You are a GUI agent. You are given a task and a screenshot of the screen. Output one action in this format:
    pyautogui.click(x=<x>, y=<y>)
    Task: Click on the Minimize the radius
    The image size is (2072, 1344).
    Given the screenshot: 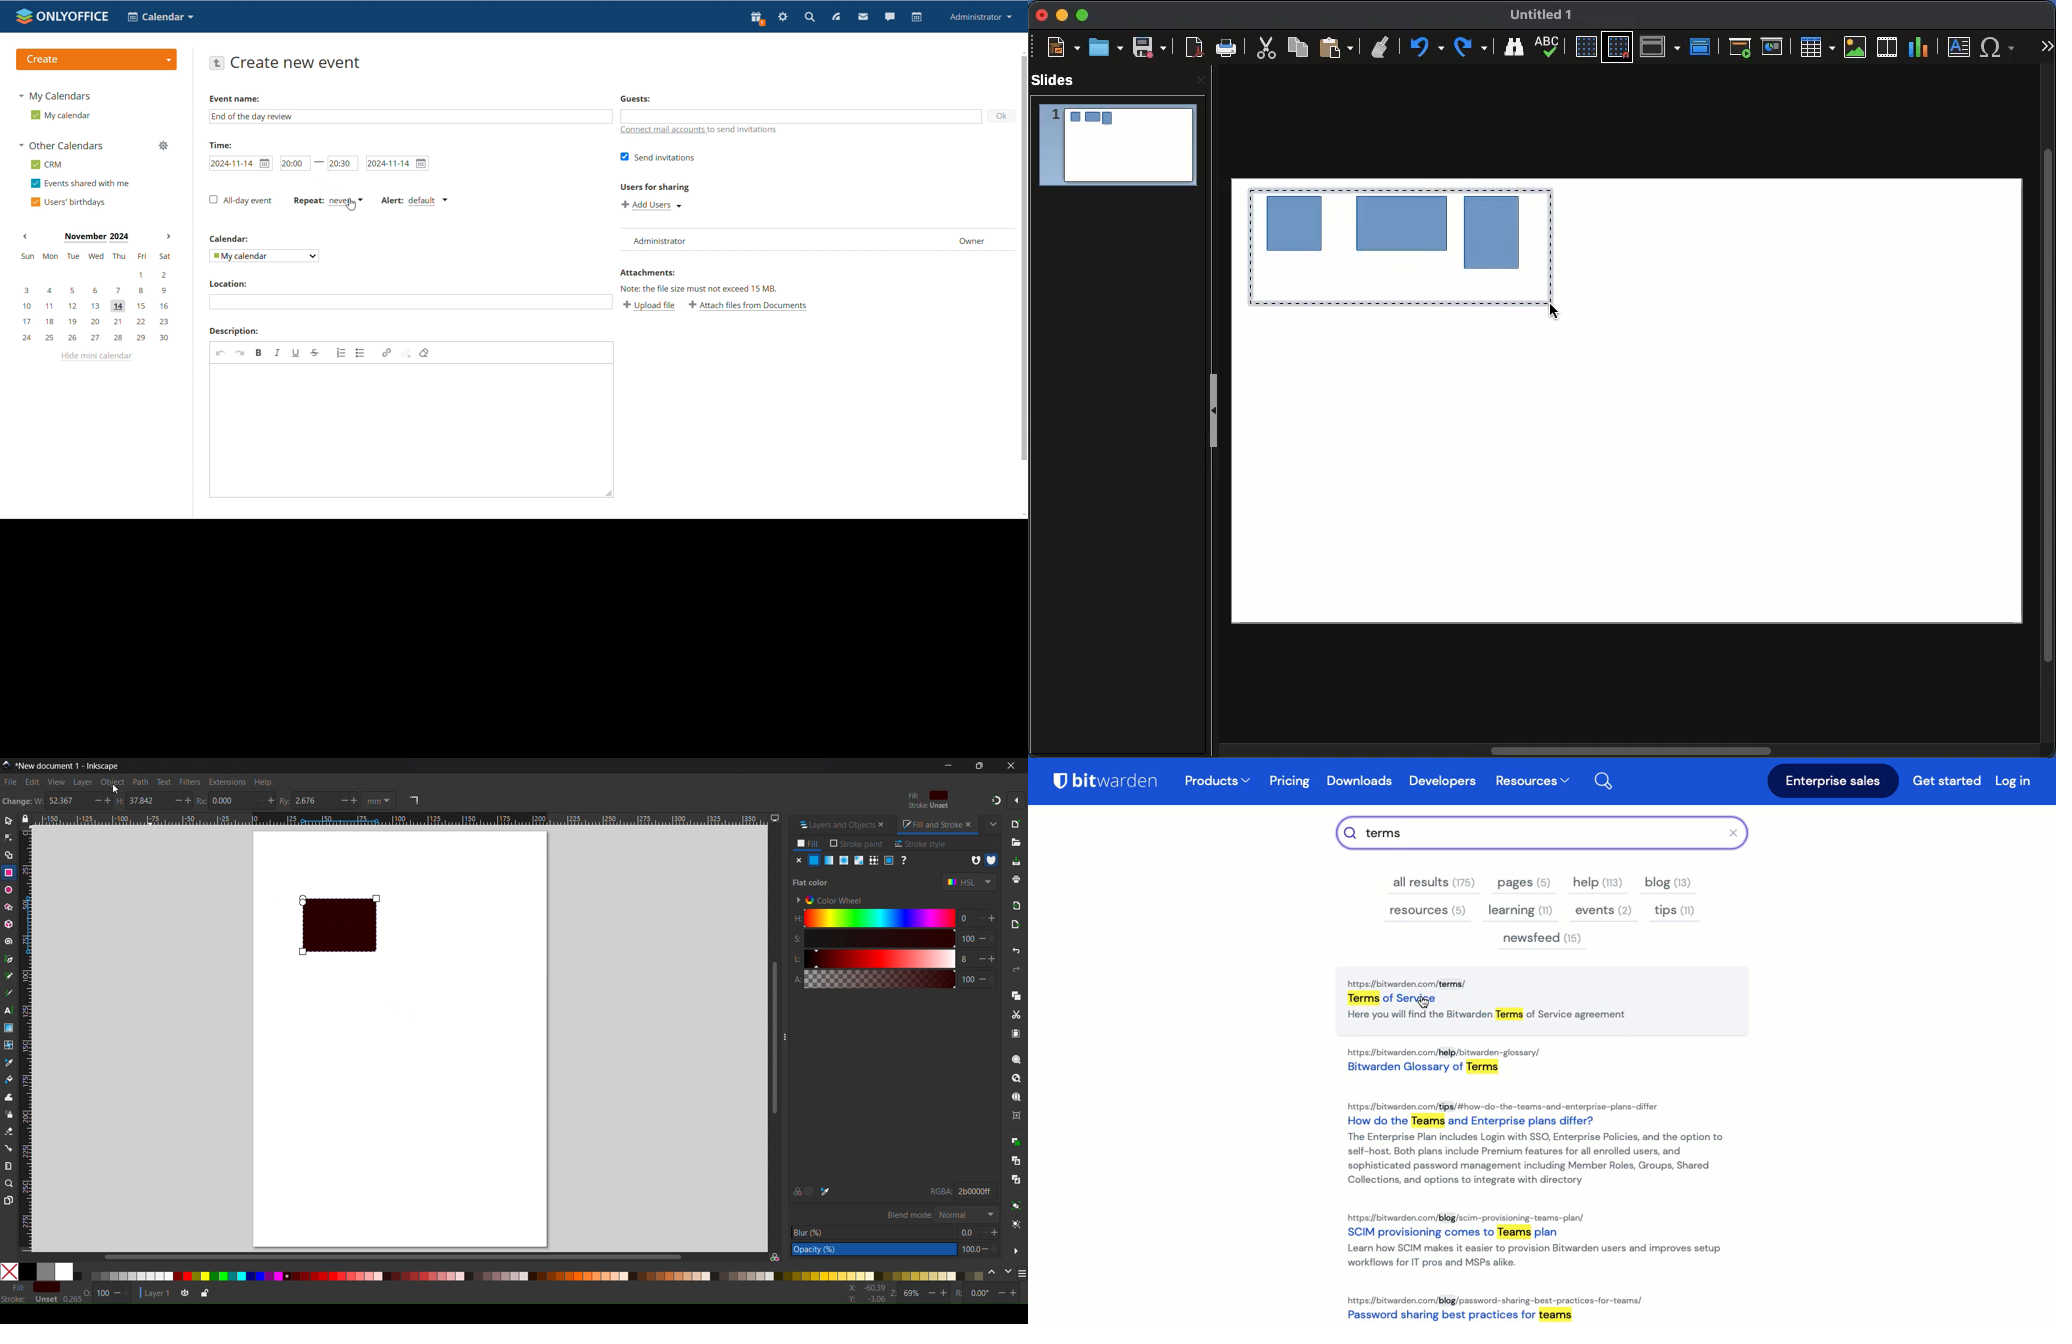 What is the action you would take?
    pyautogui.click(x=342, y=801)
    